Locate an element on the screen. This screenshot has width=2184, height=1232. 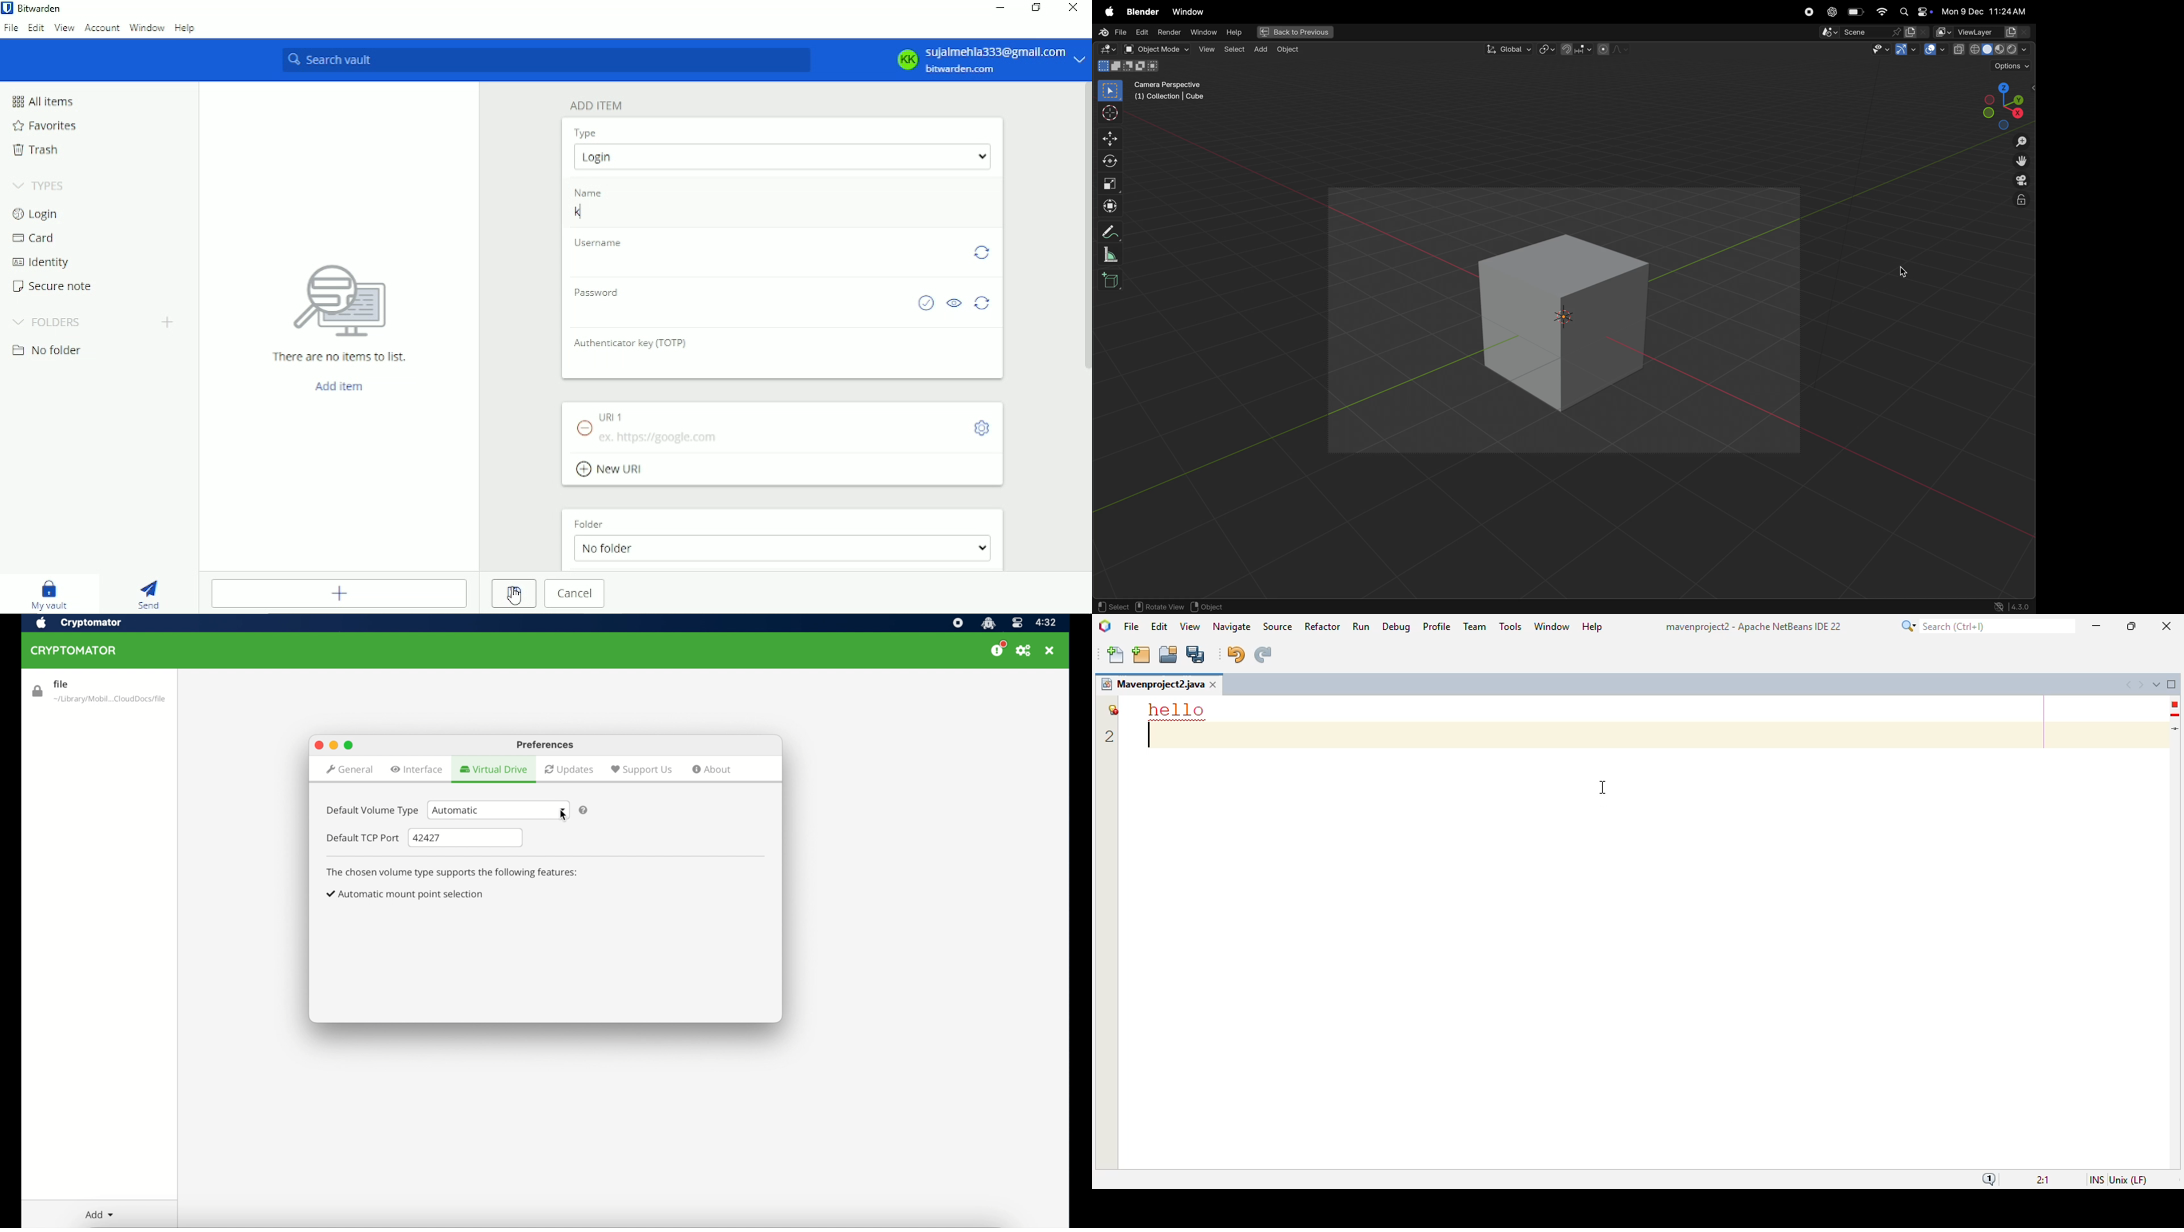
scroll documents right is located at coordinates (2140, 685).